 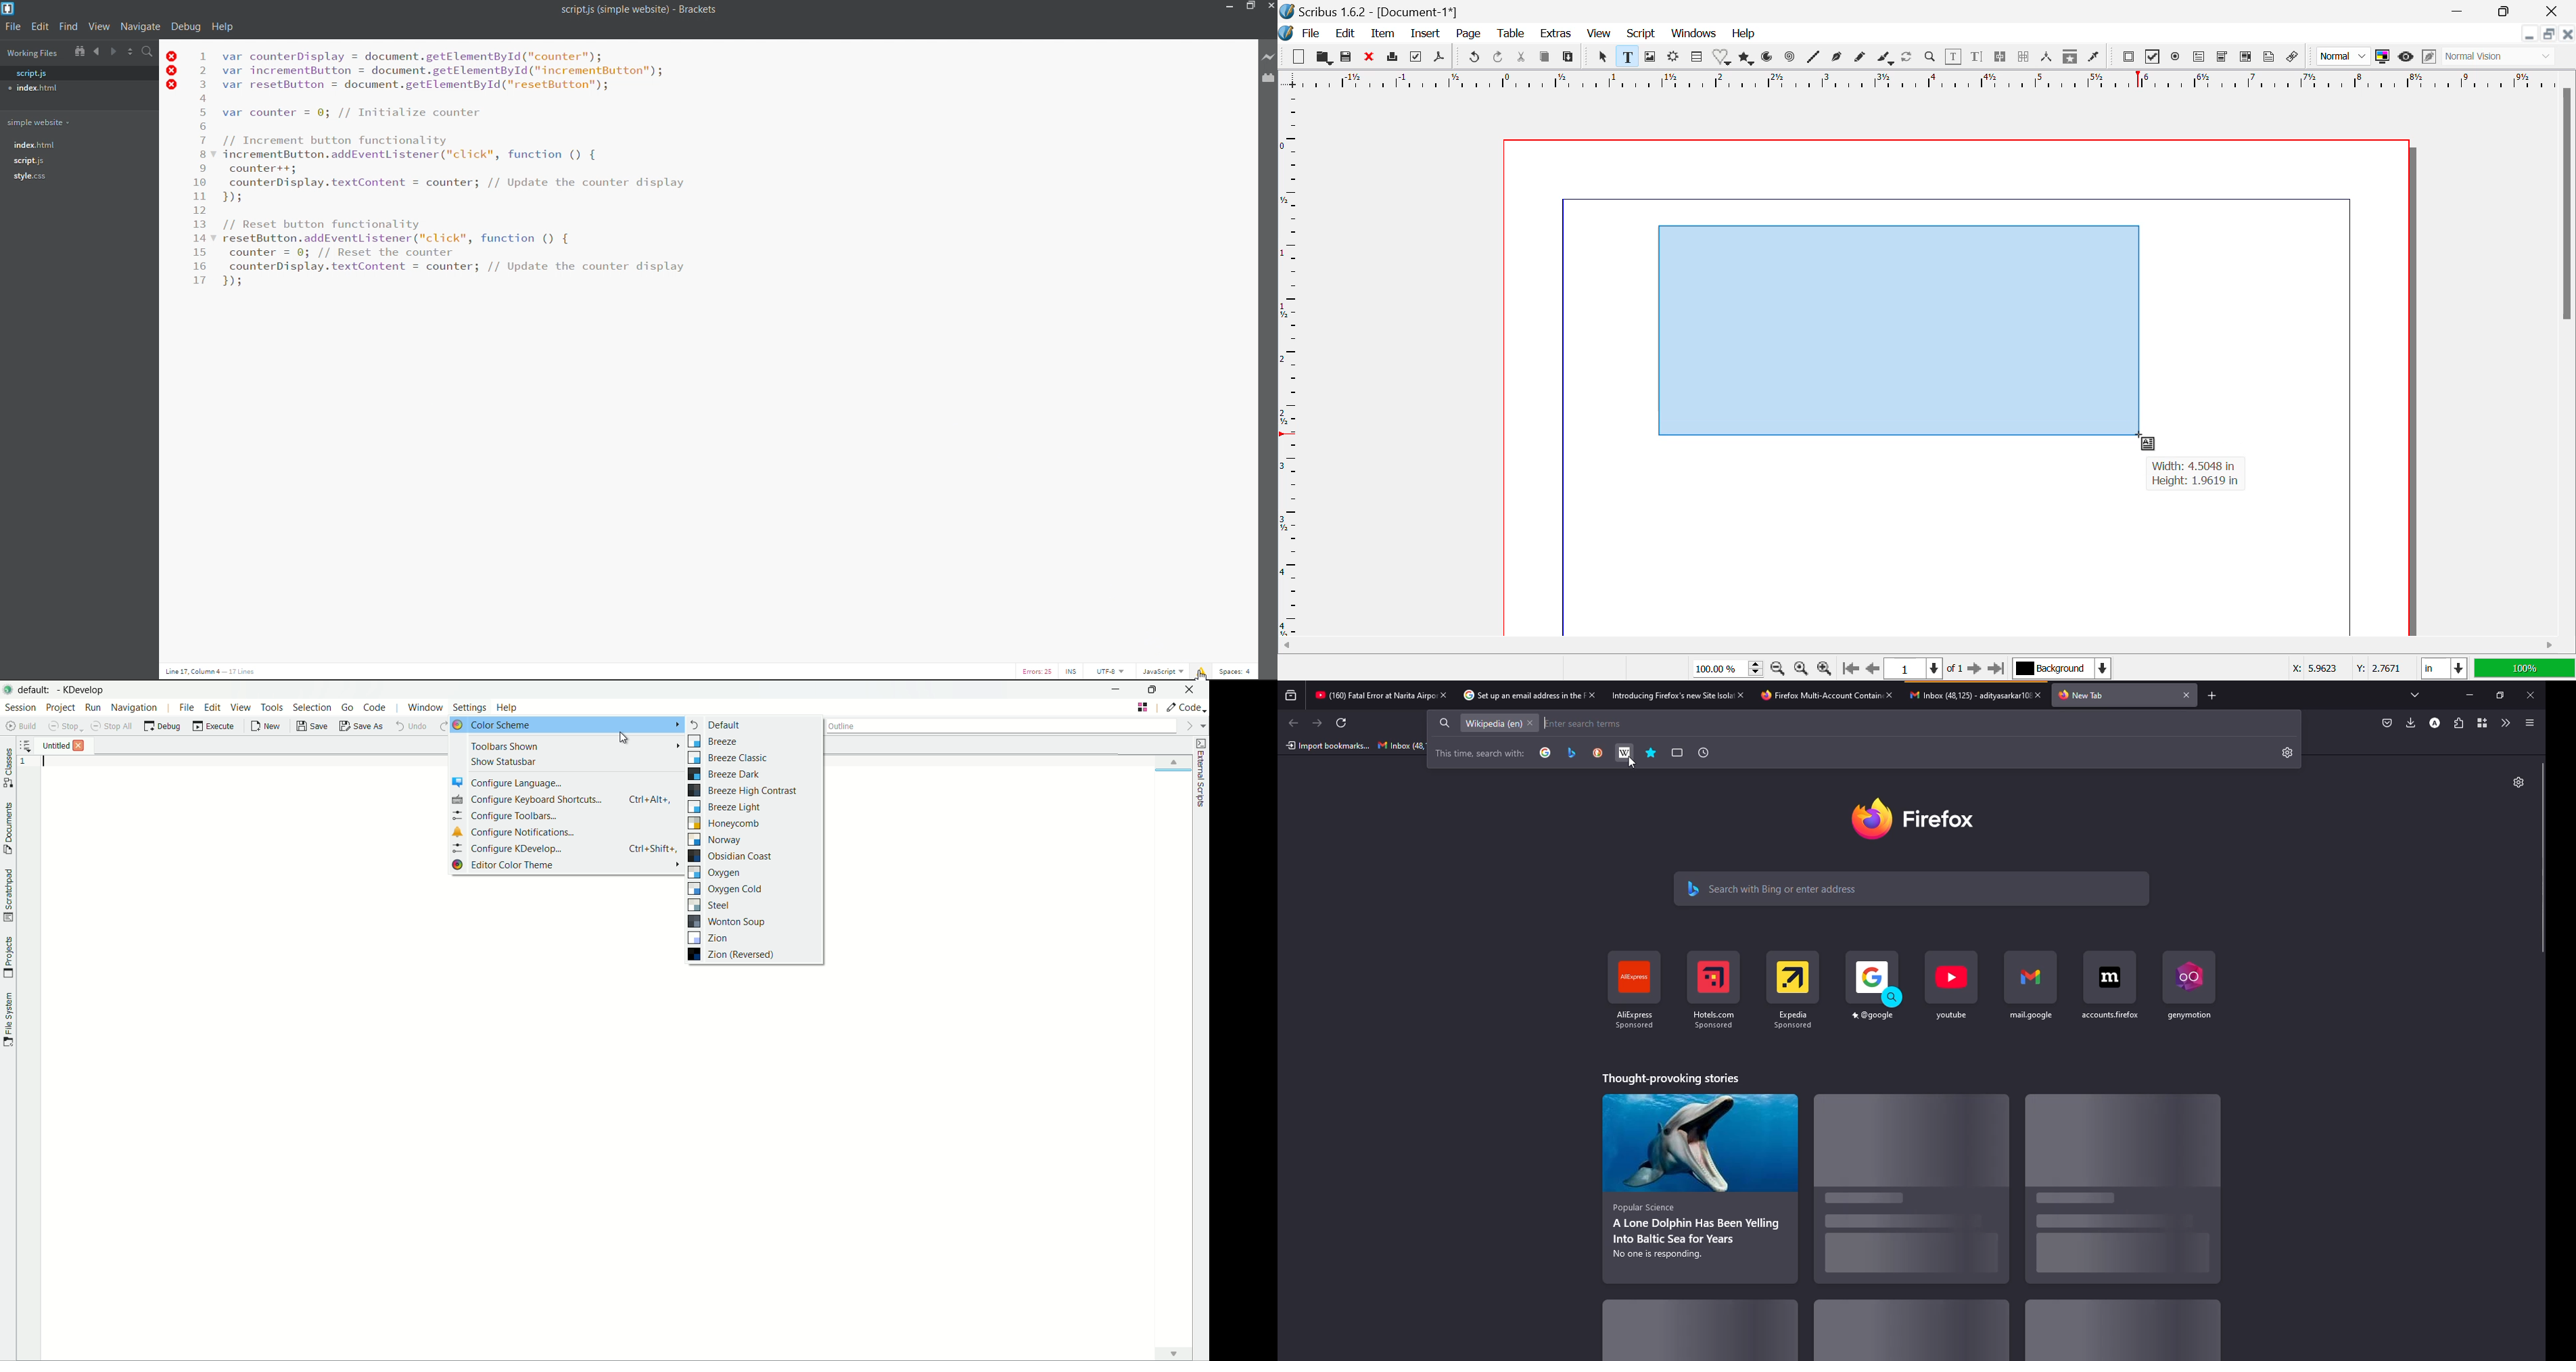 What do you see at coordinates (1636, 988) in the screenshot?
I see `shortcut` at bounding box center [1636, 988].